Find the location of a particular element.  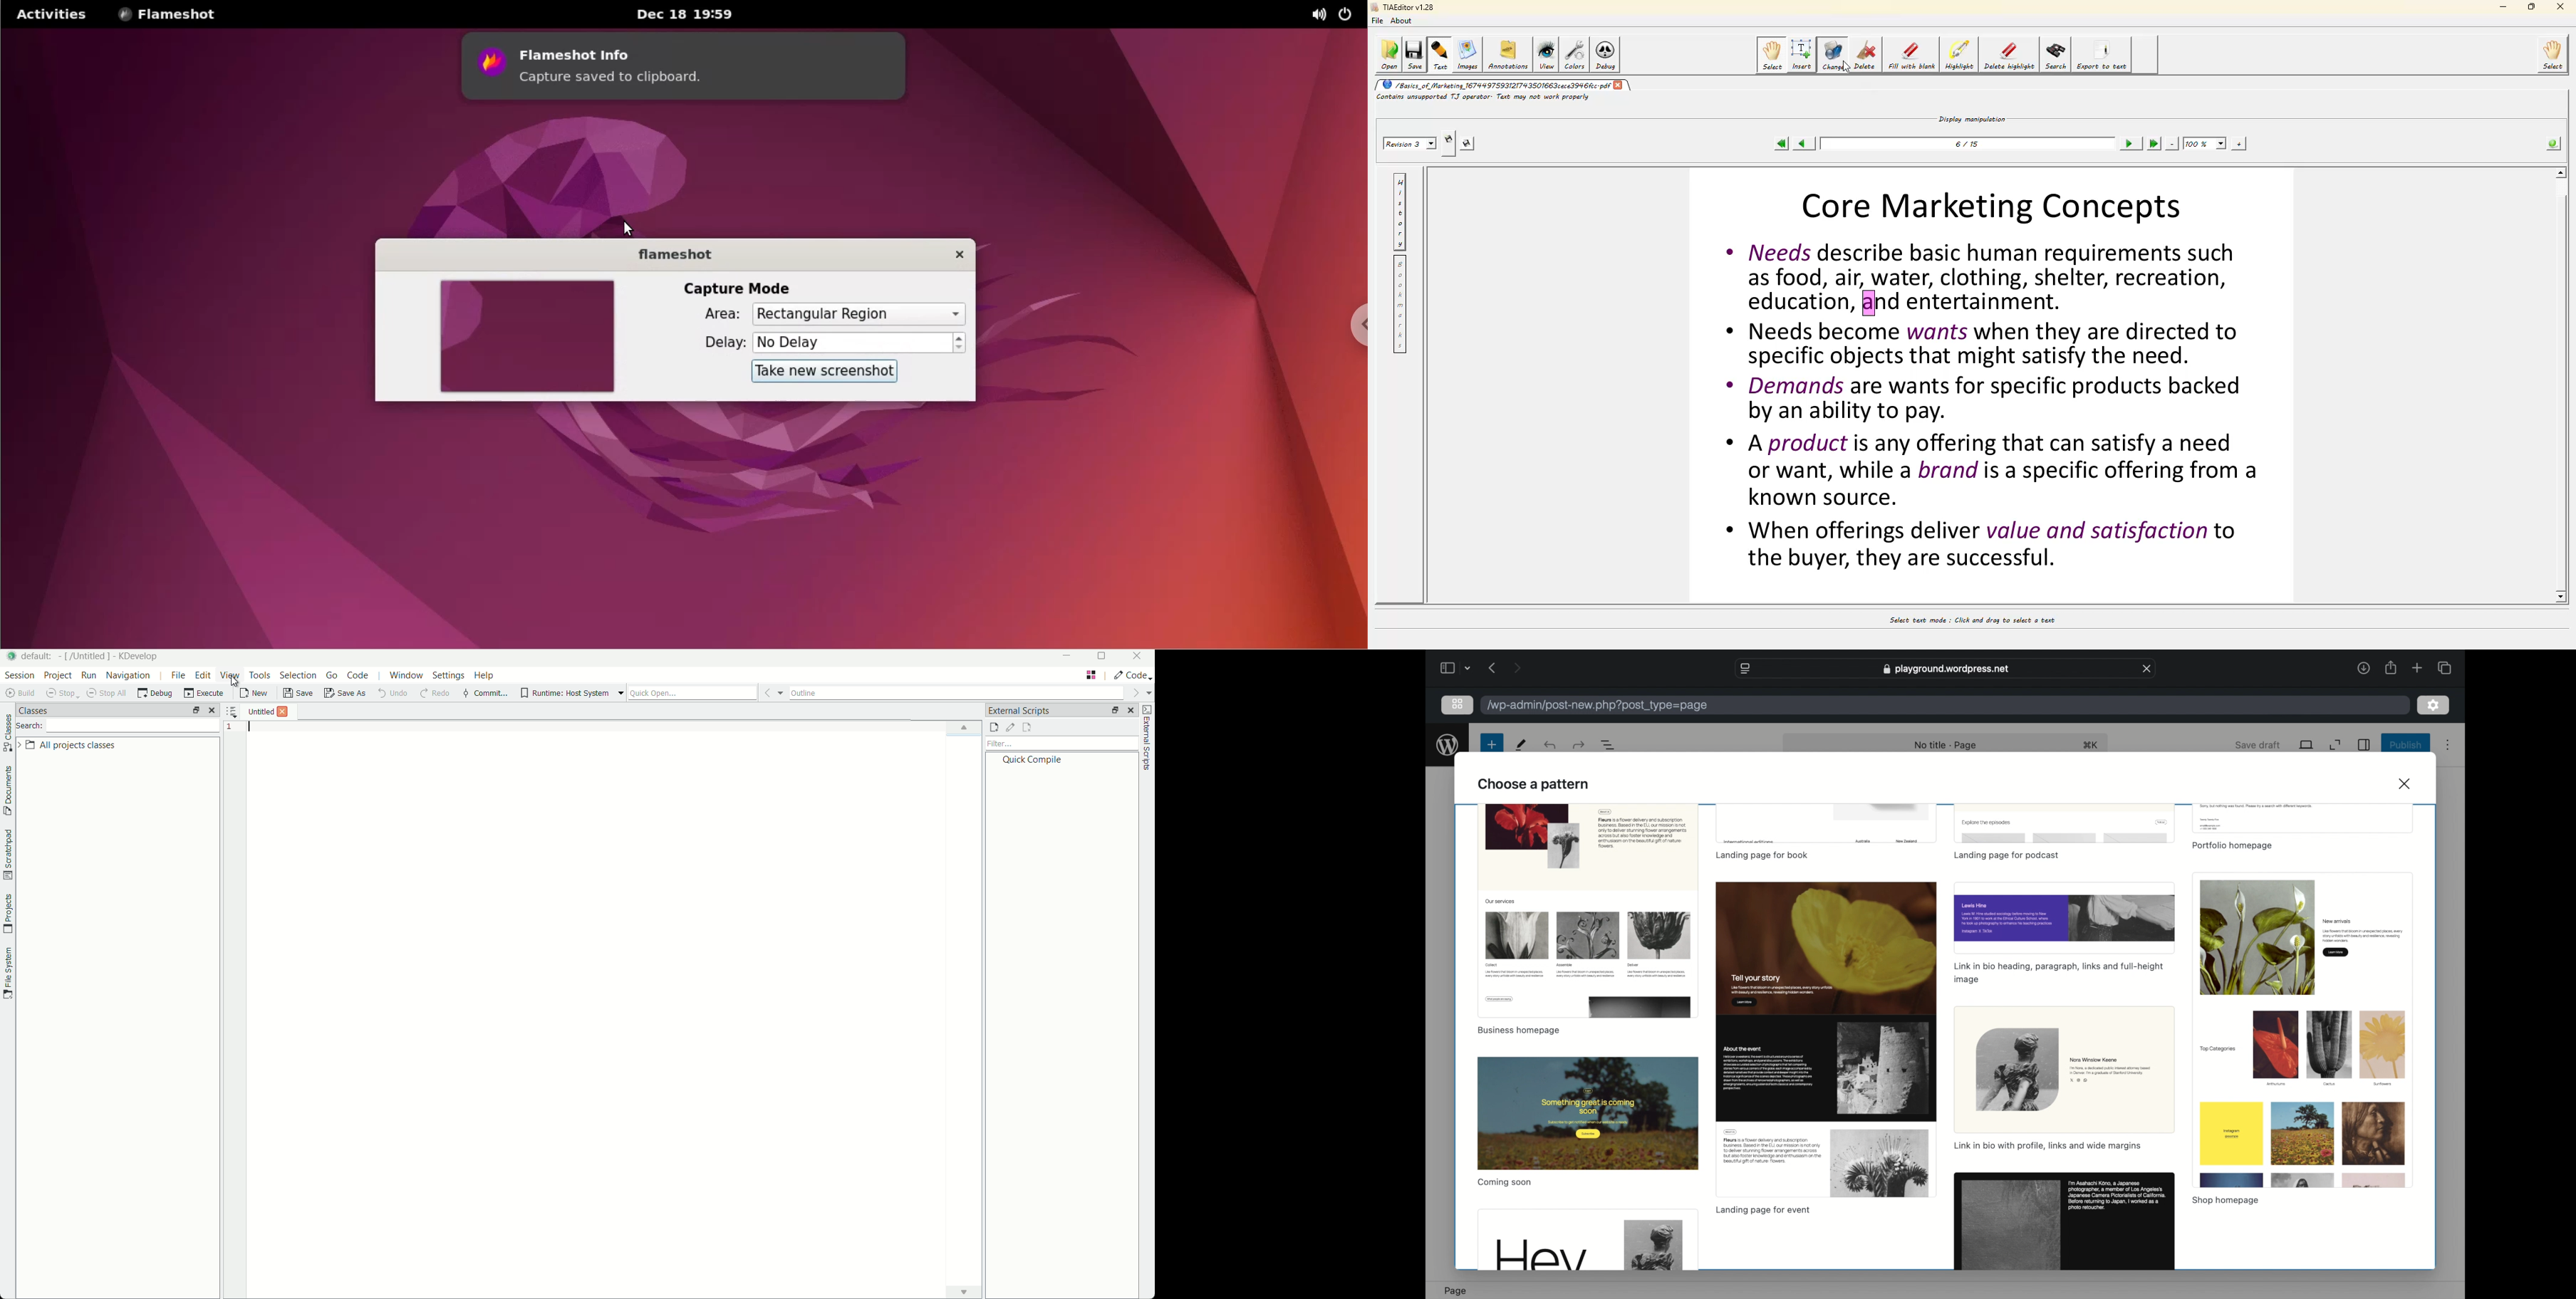

flameshot options is located at coordinates (170, 14).